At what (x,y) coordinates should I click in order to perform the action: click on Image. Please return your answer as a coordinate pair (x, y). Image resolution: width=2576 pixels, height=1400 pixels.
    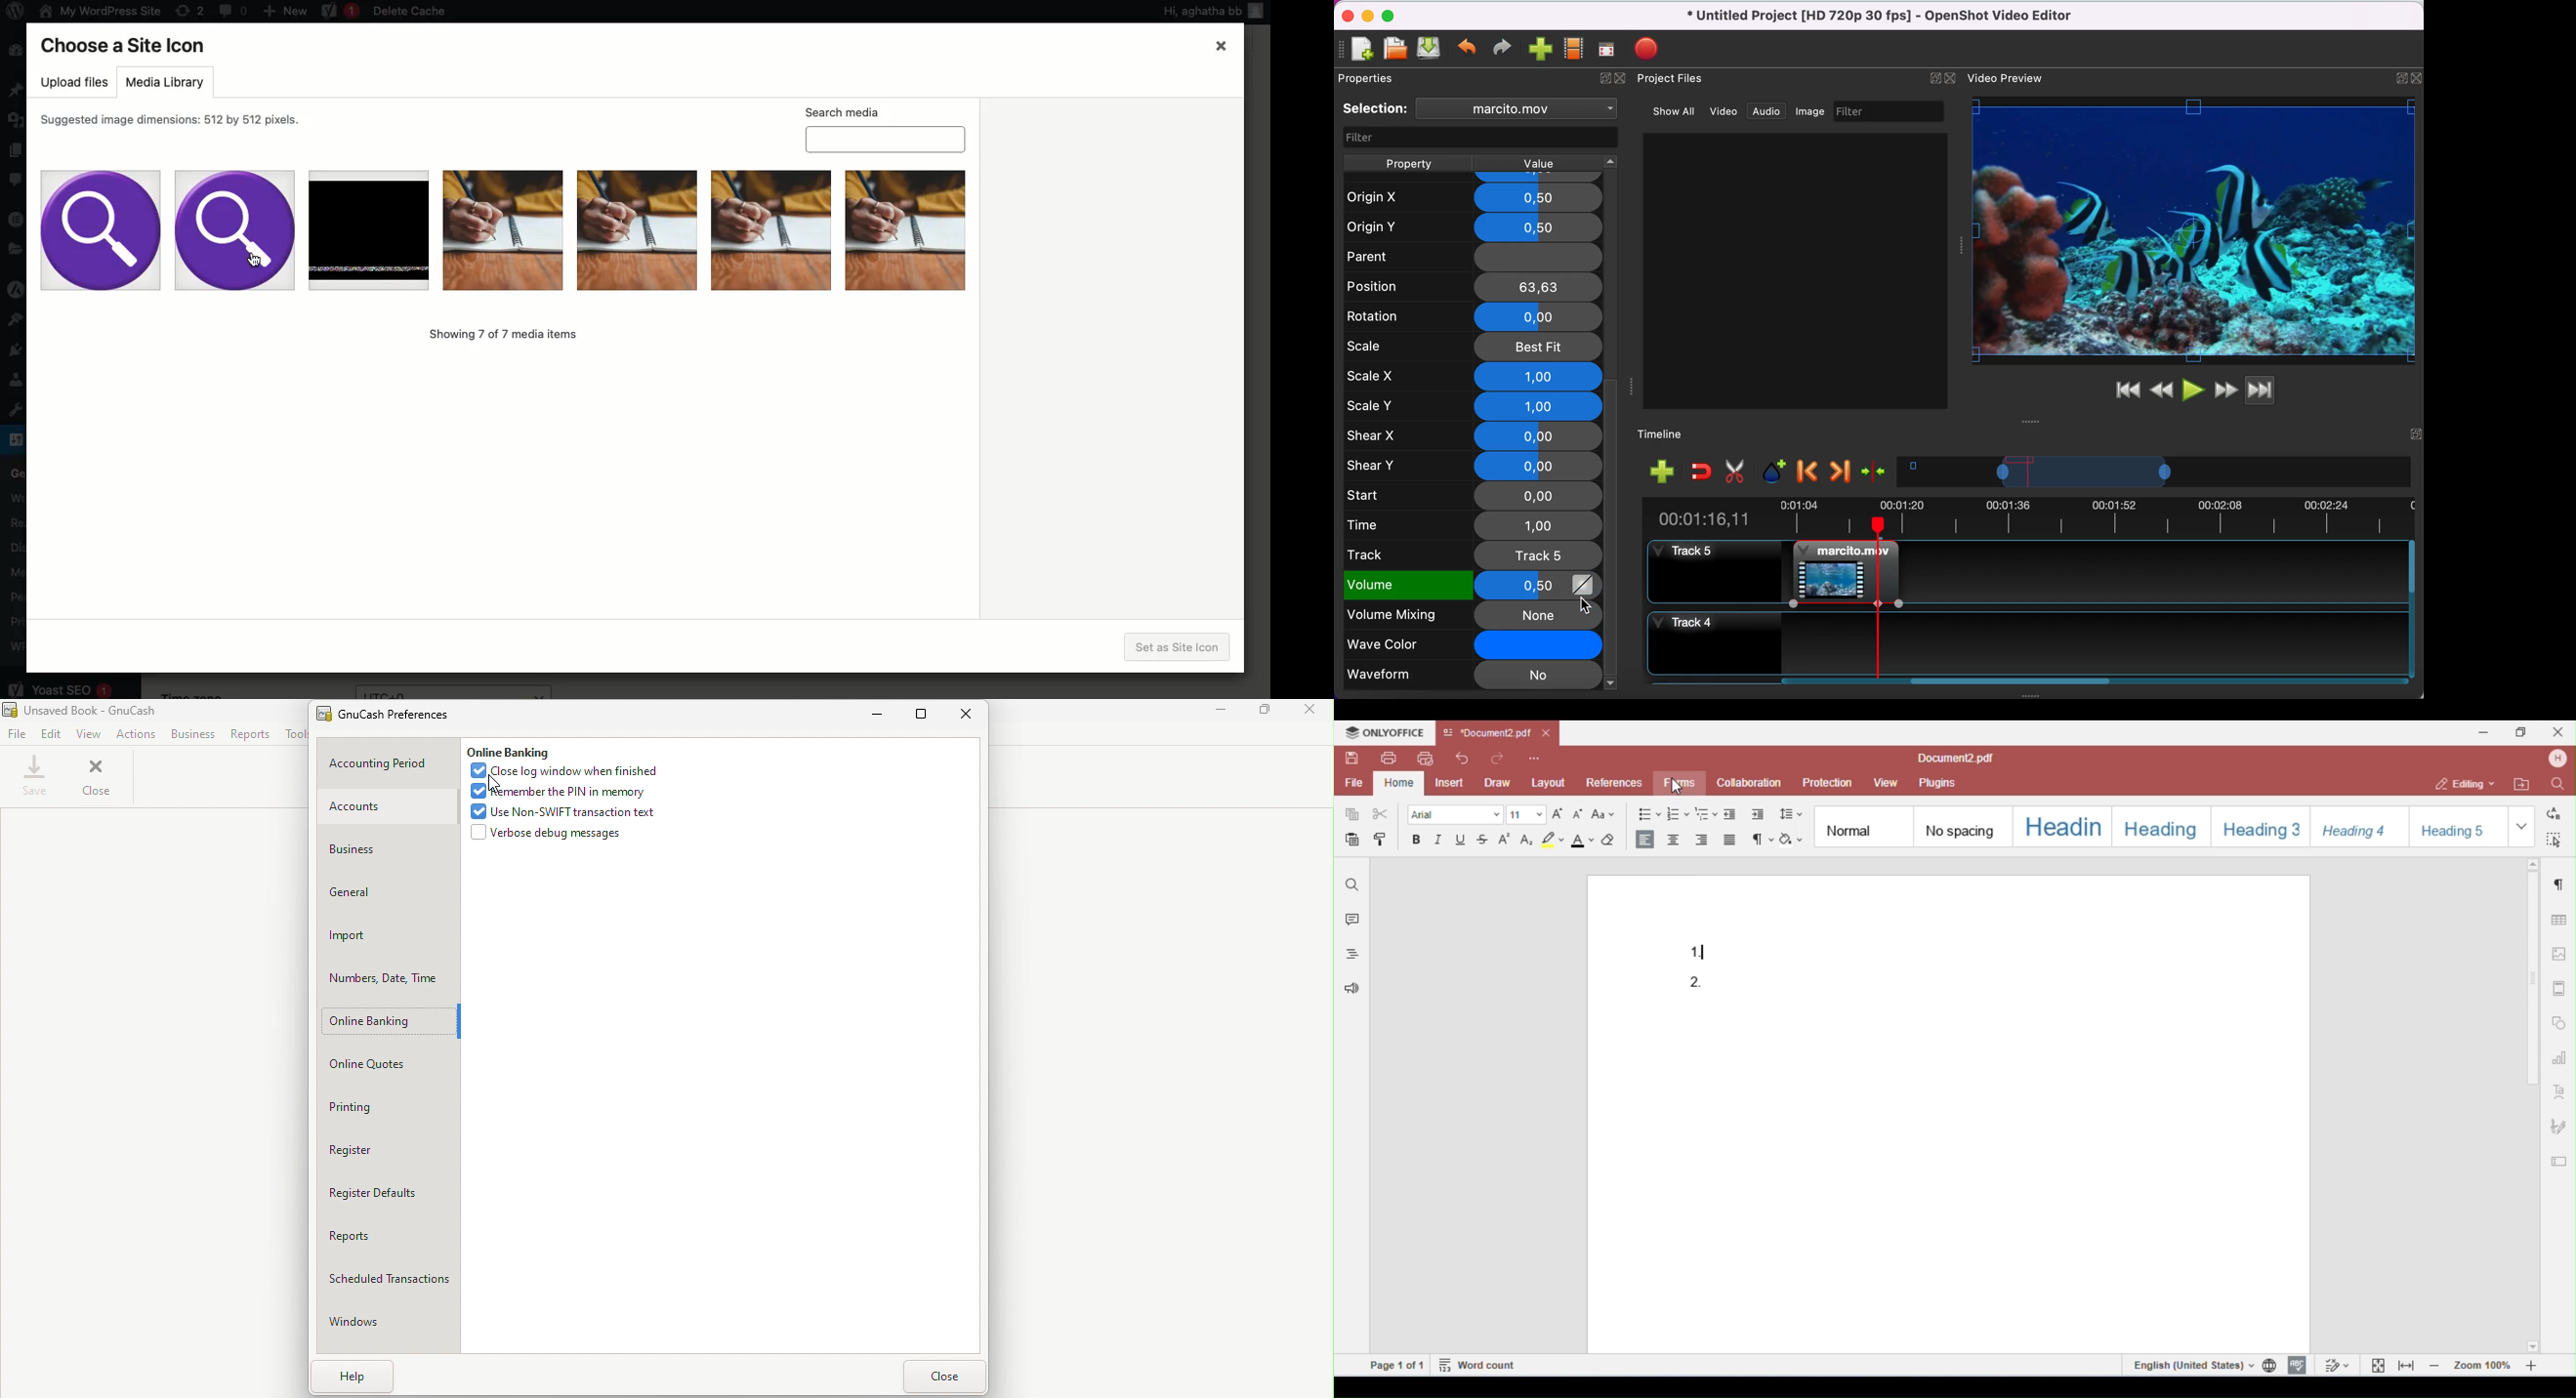
    Looking at the image, I should click on (373, 226).